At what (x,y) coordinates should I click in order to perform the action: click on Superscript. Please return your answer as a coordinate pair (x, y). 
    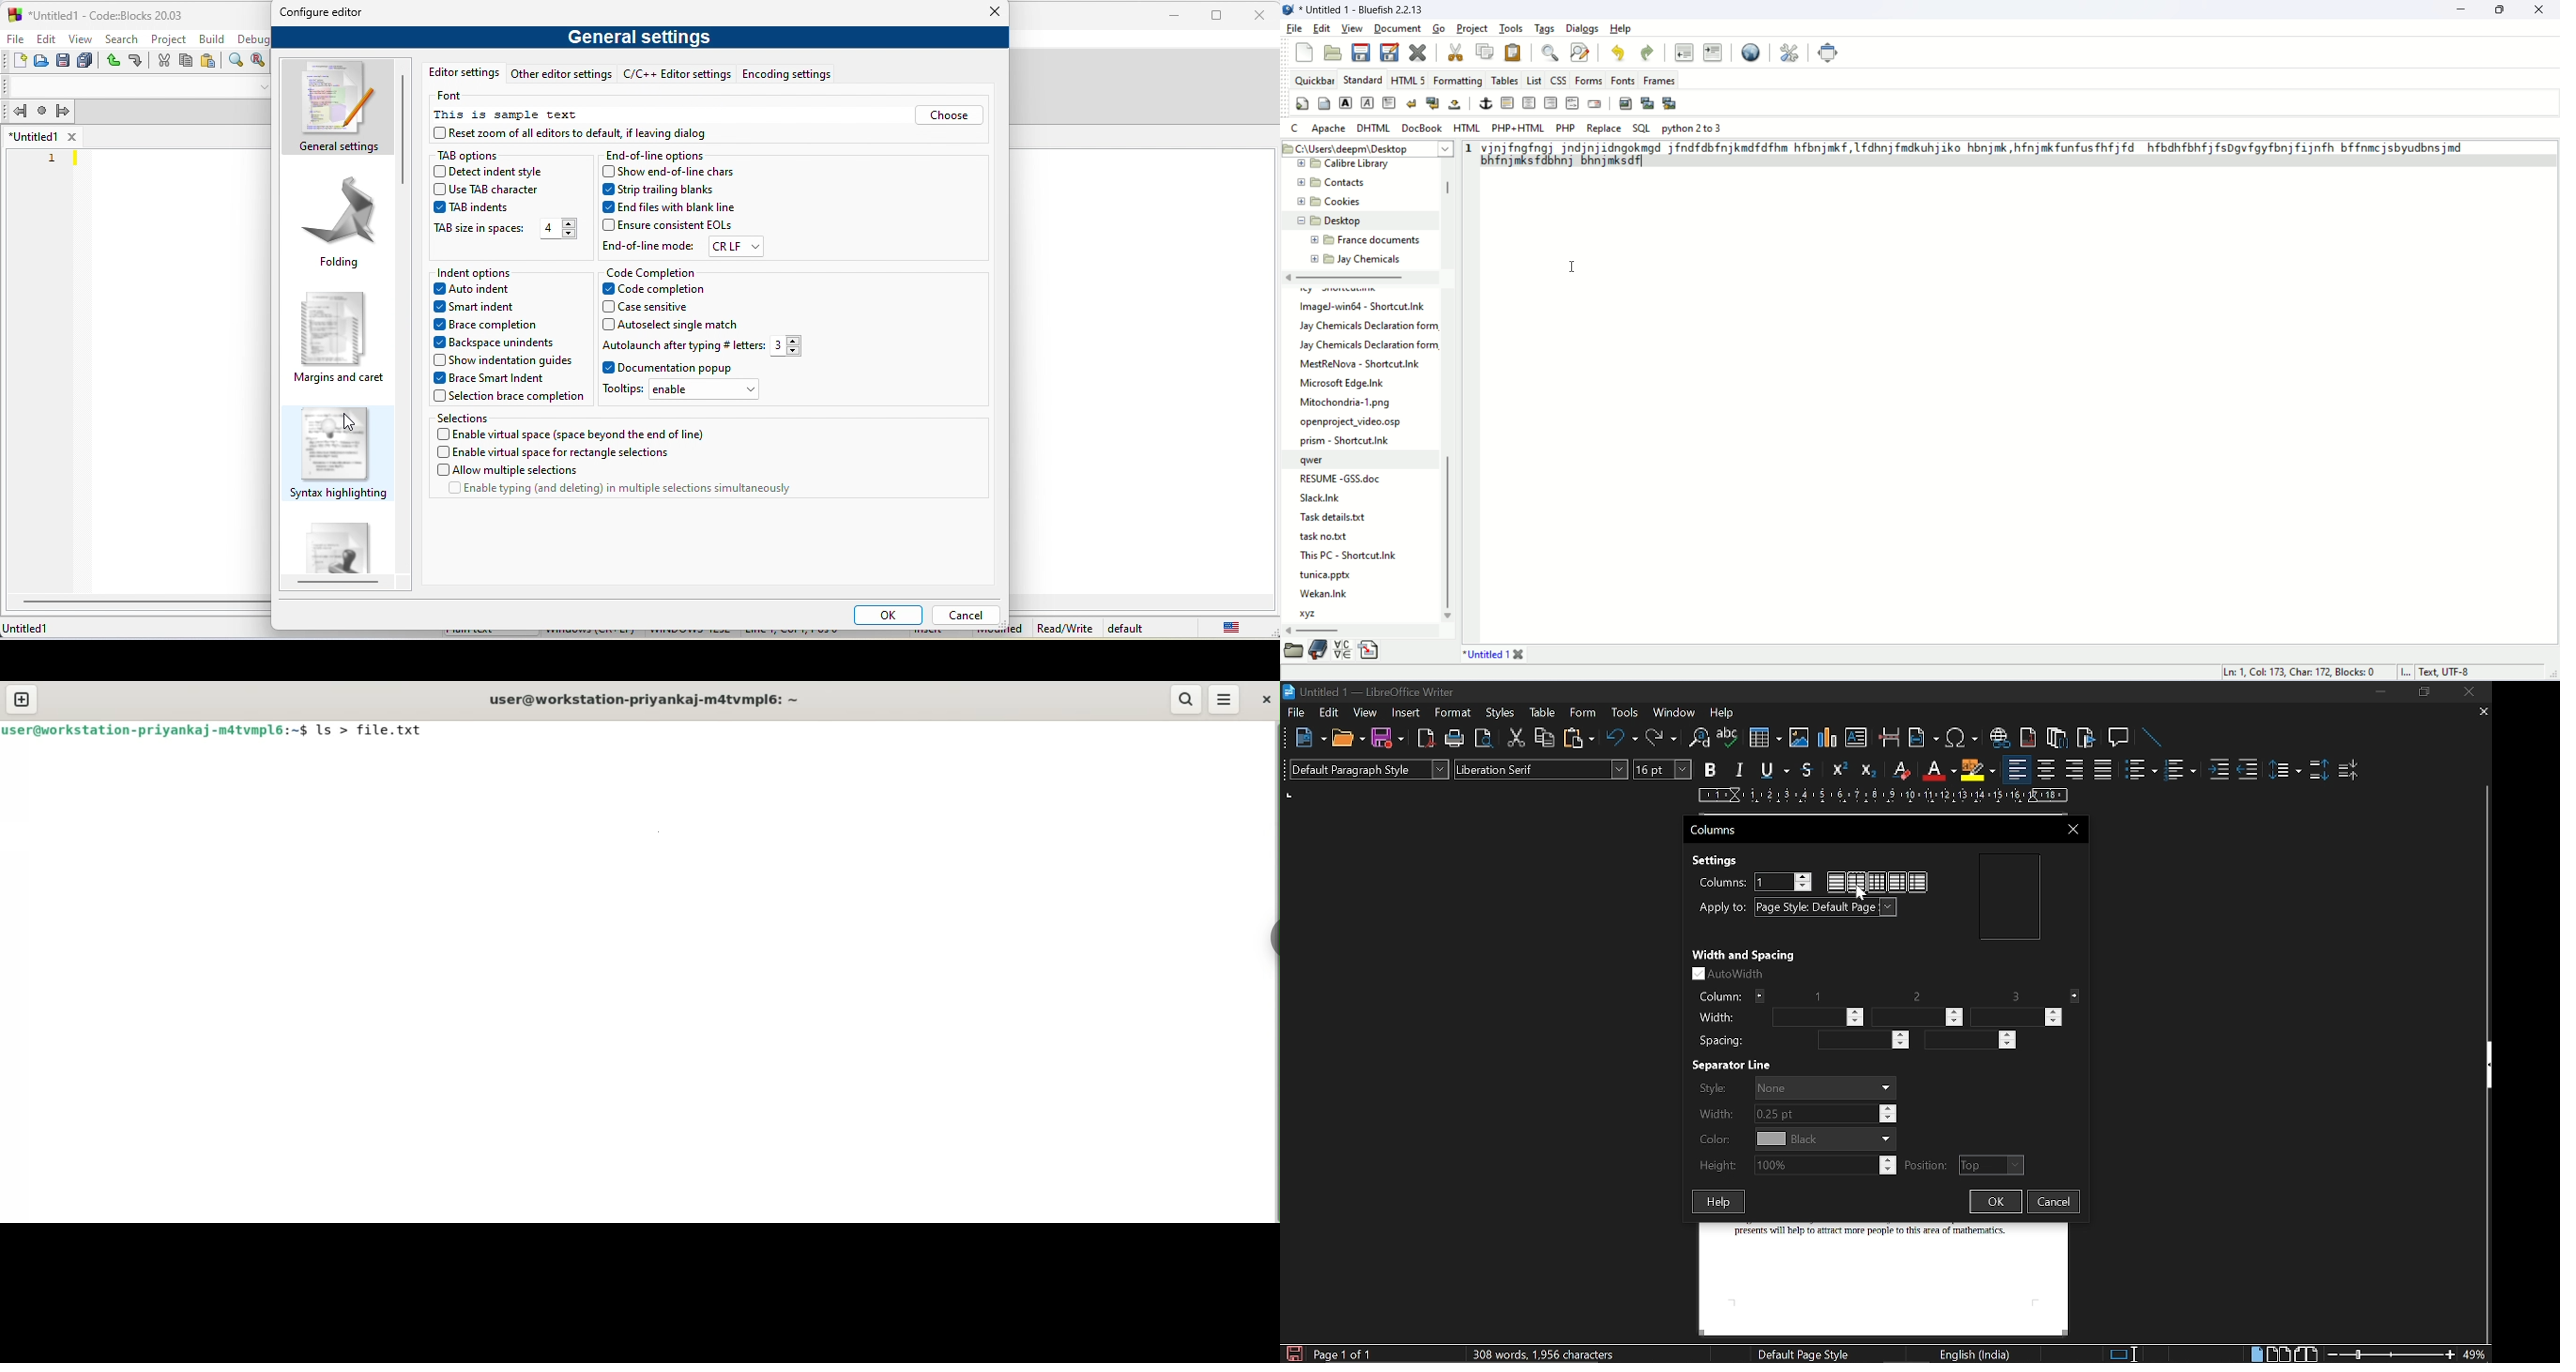
    Looking at the image, I should click on (1839, 770).